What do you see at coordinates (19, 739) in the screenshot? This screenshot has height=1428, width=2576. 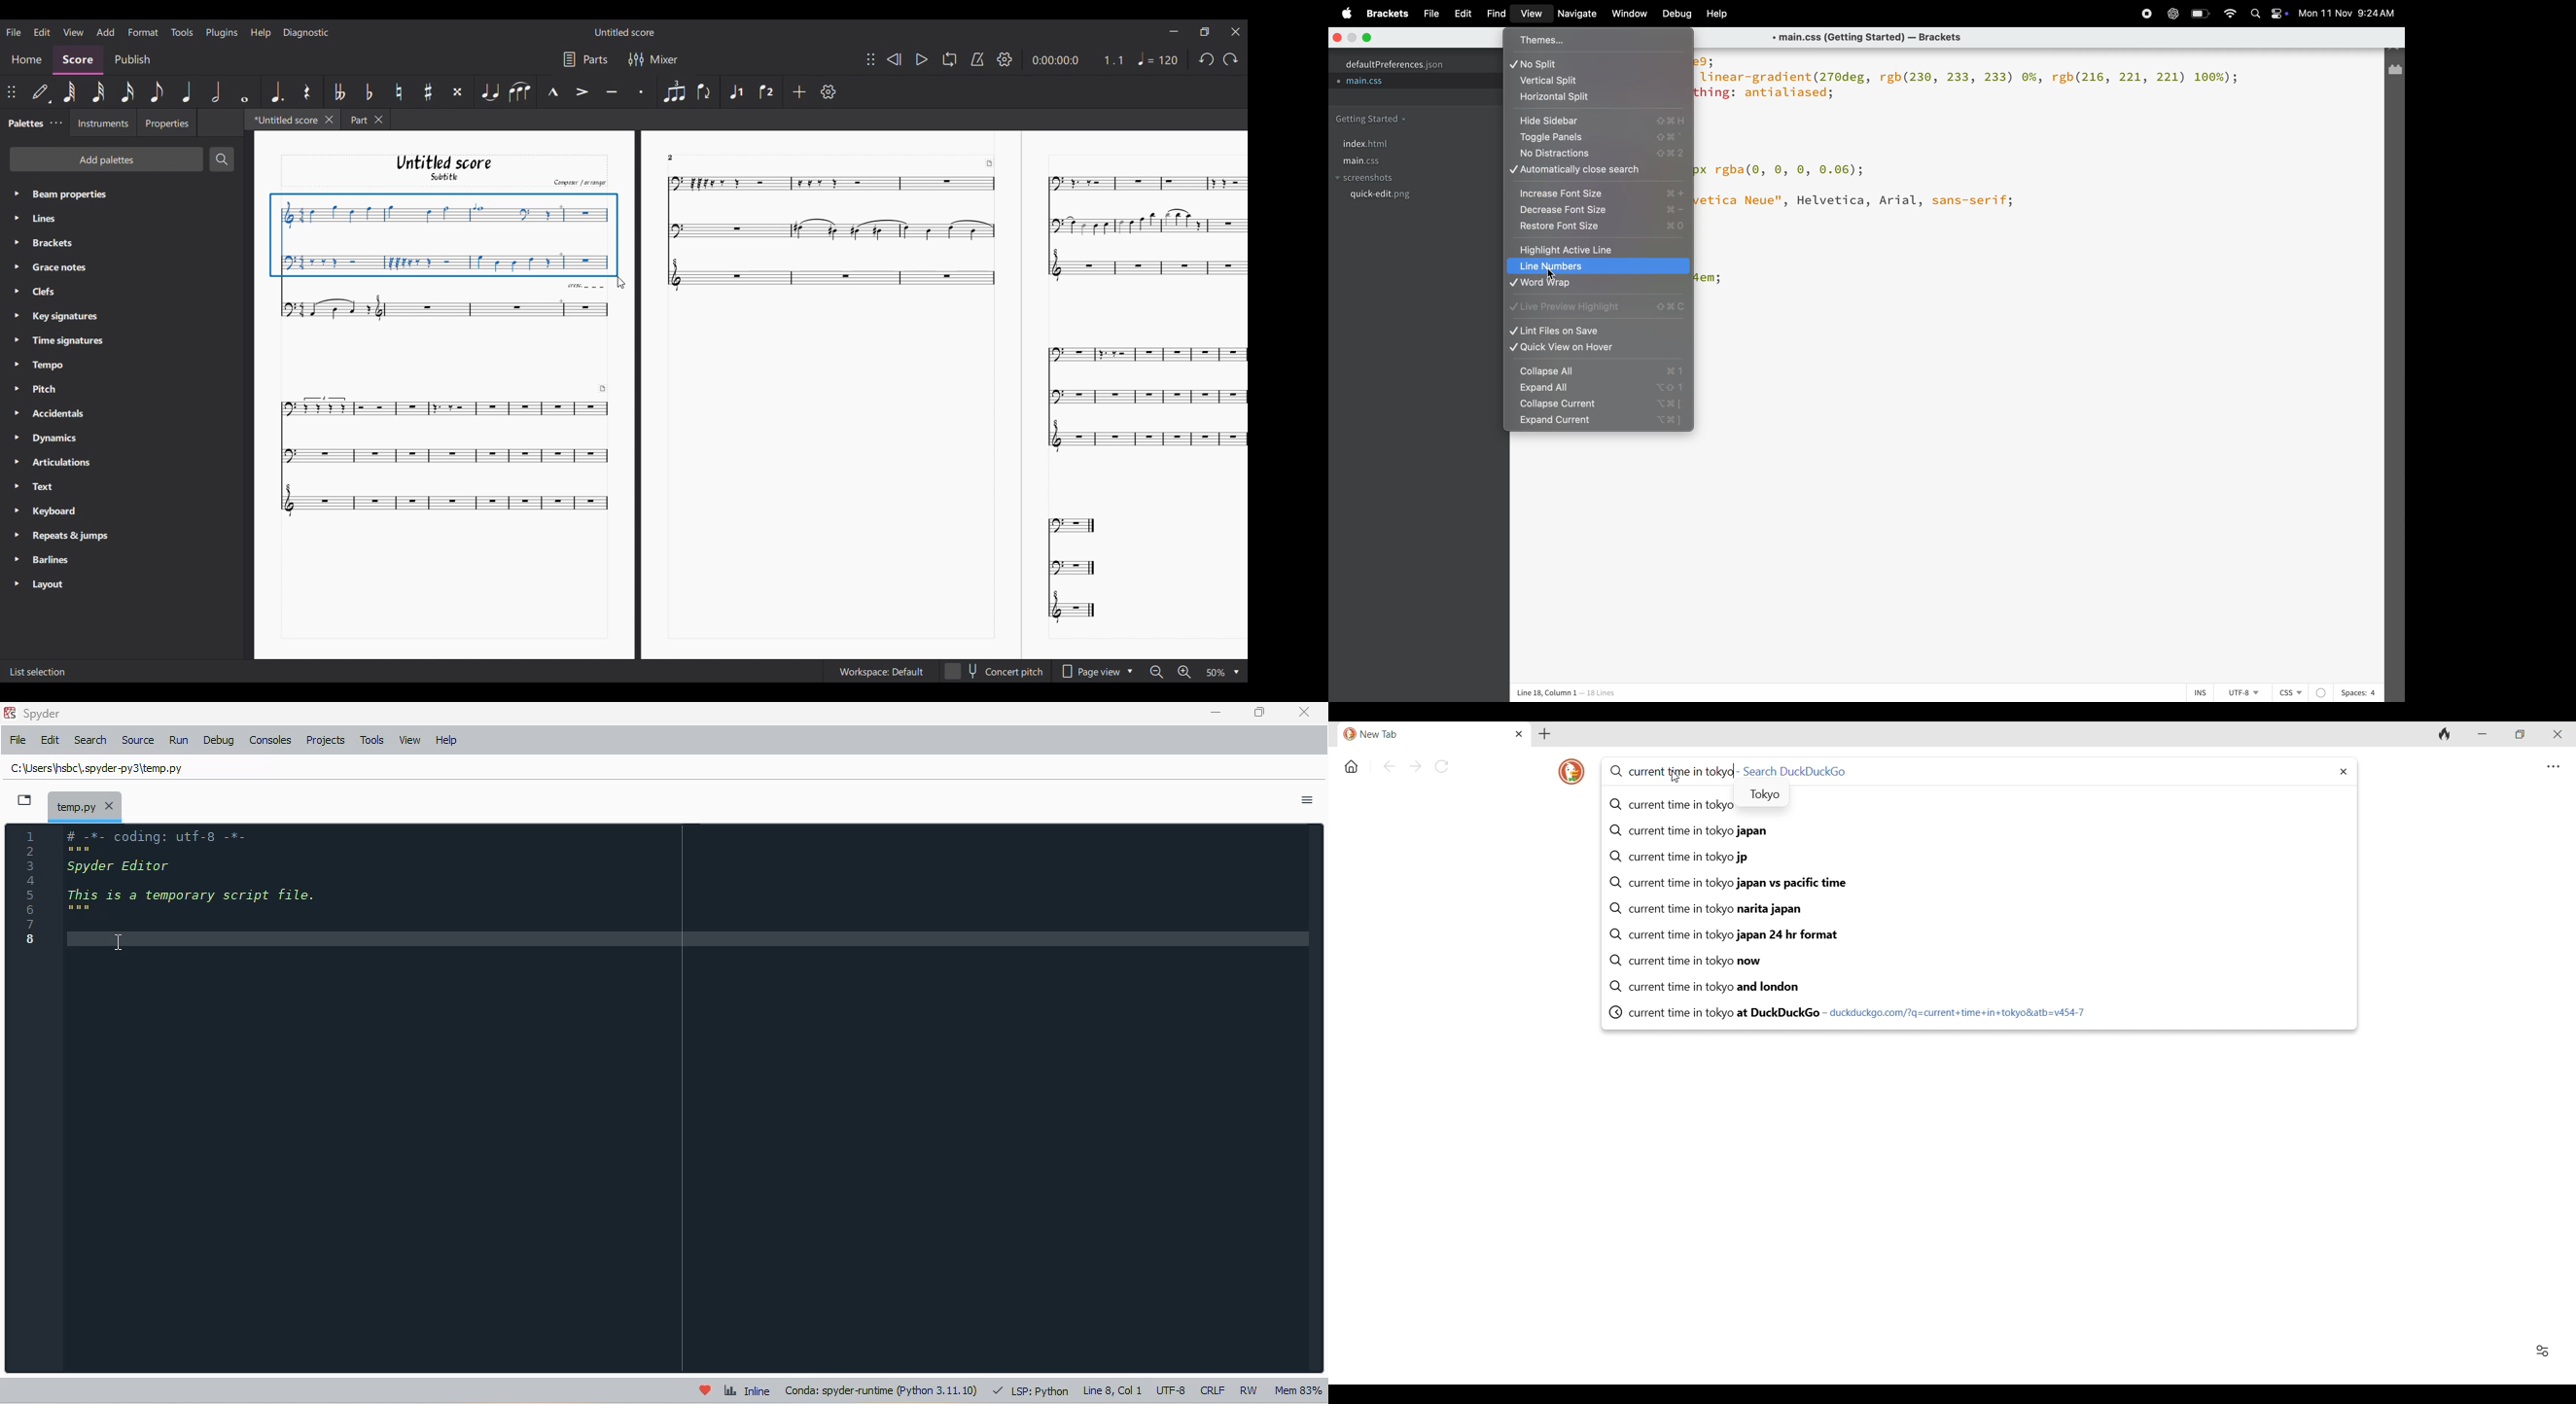 I see `file` at bounding box center [19, 739].